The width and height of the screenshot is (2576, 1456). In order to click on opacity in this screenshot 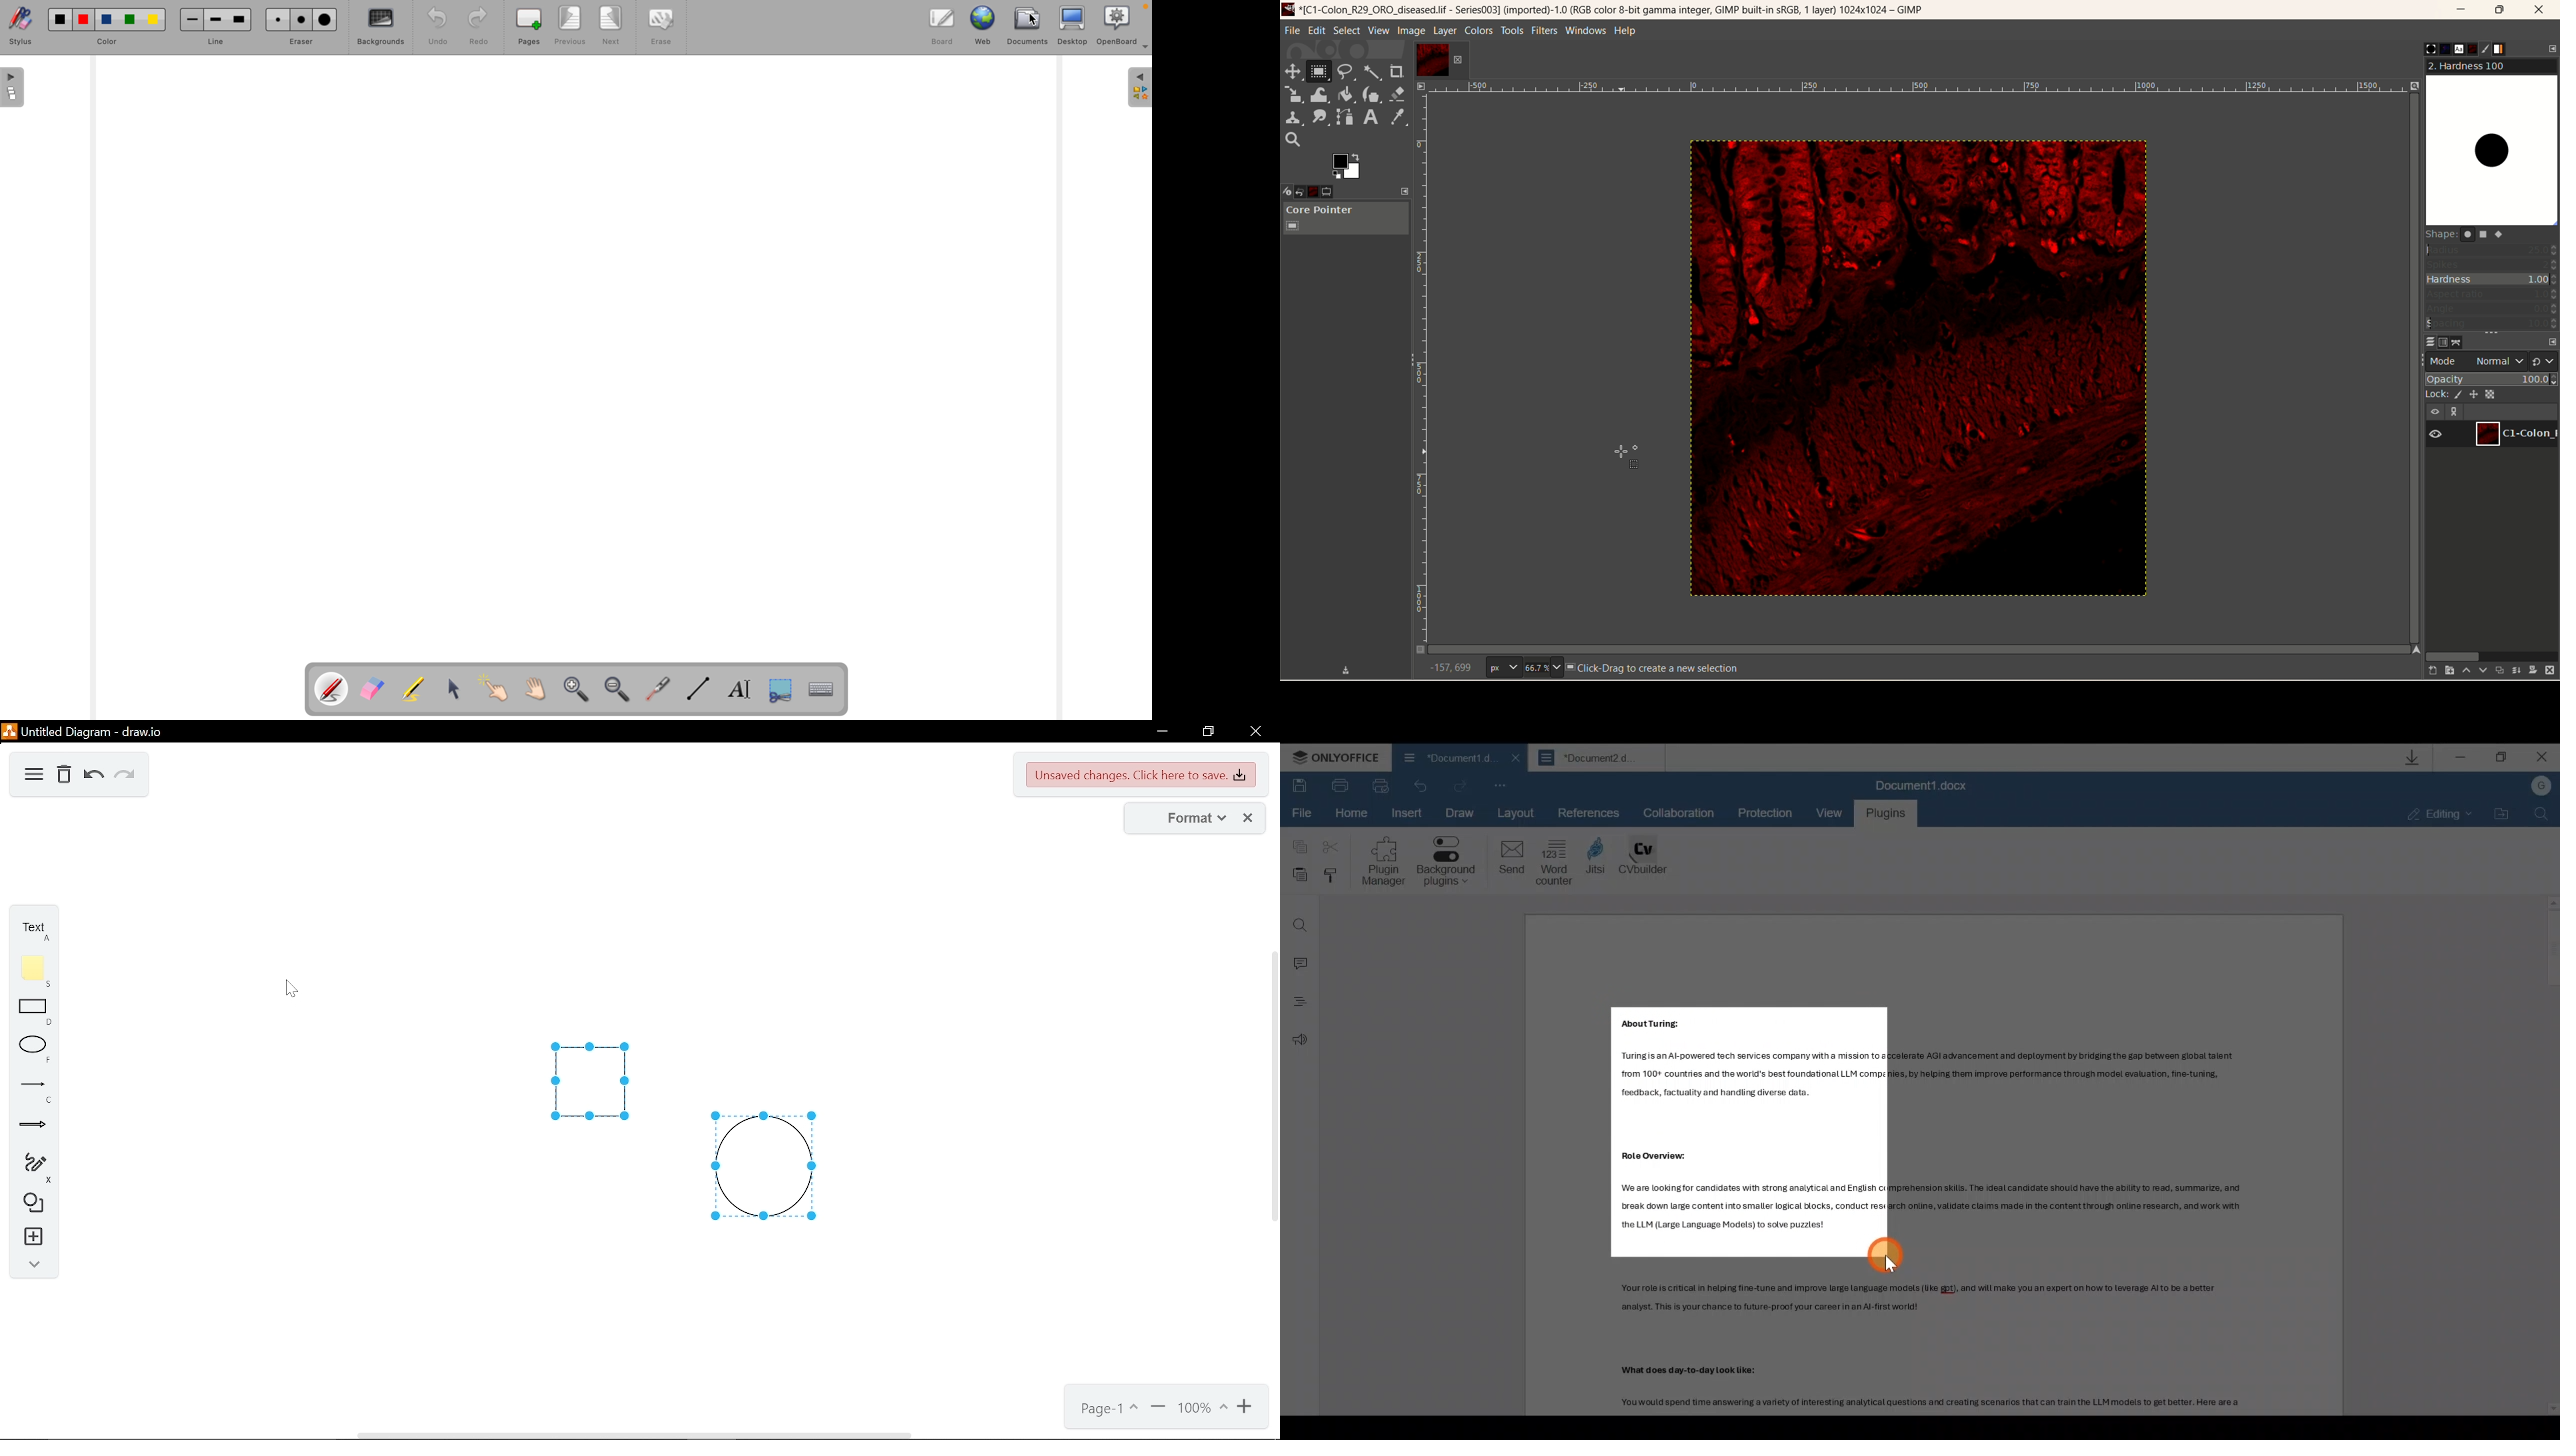, I will do `click(2492, 379)`.